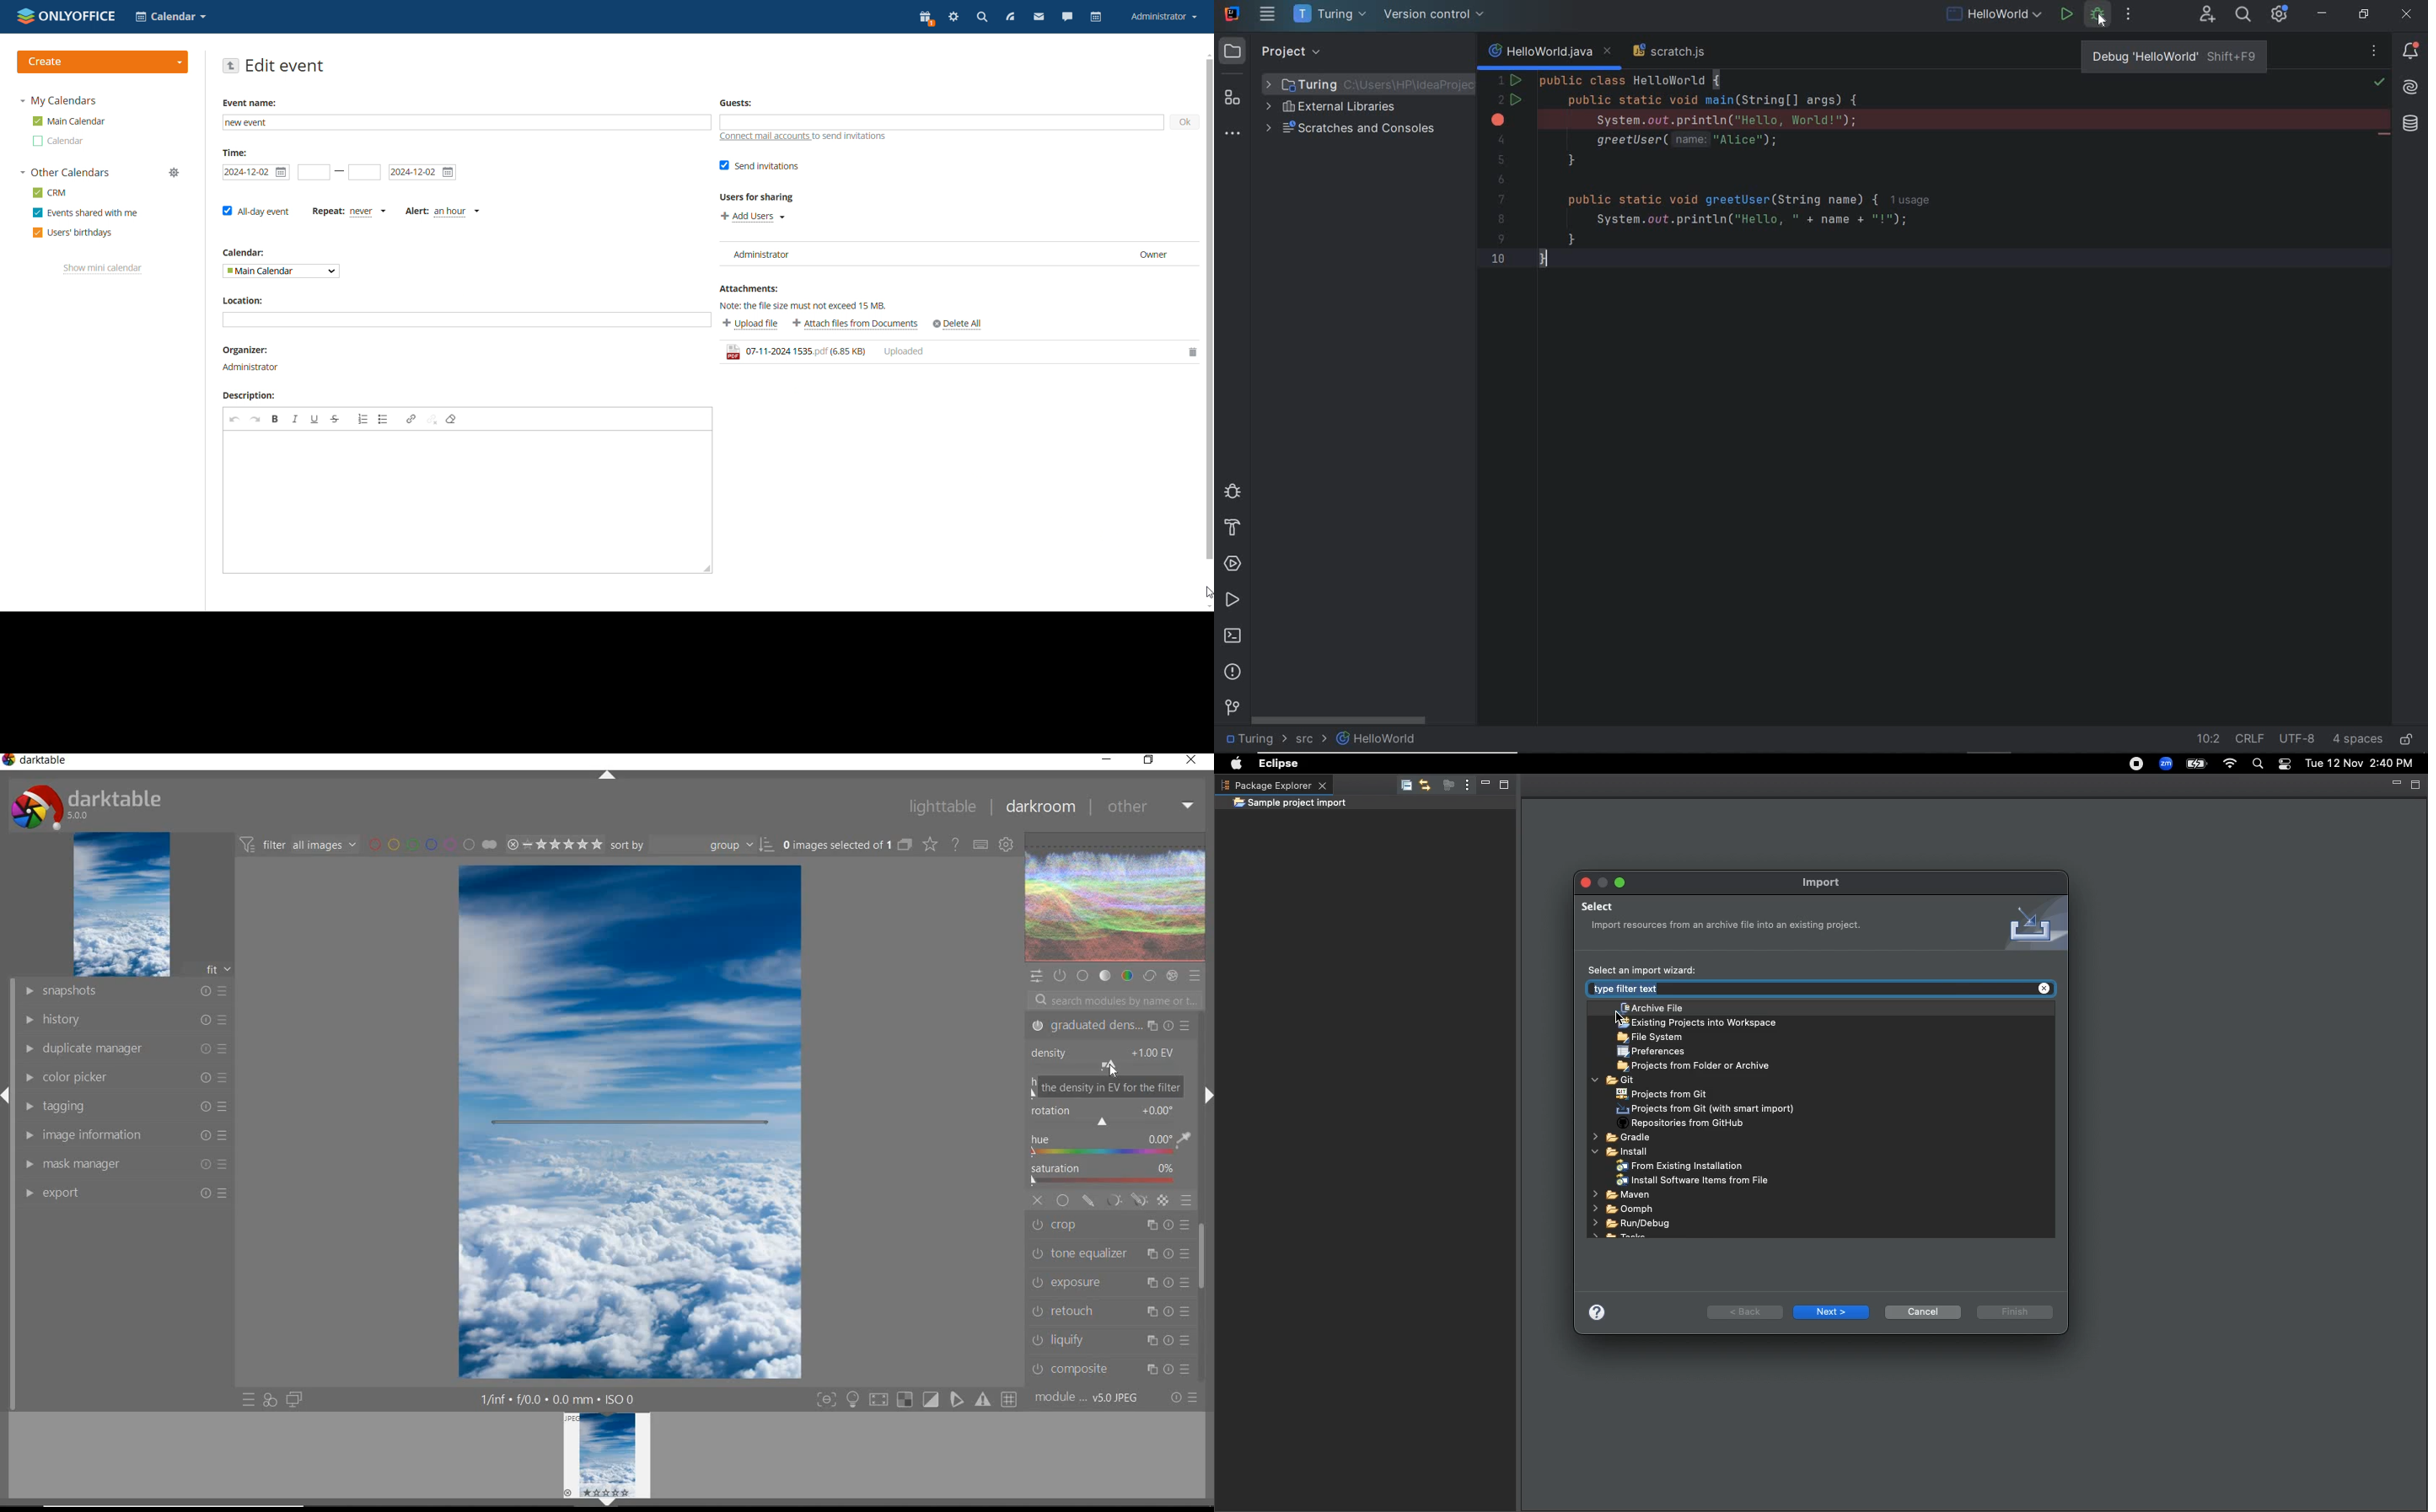  Describe the element at coordinates (1127, 977) in the screenshot. I see `COLOR` at that location.